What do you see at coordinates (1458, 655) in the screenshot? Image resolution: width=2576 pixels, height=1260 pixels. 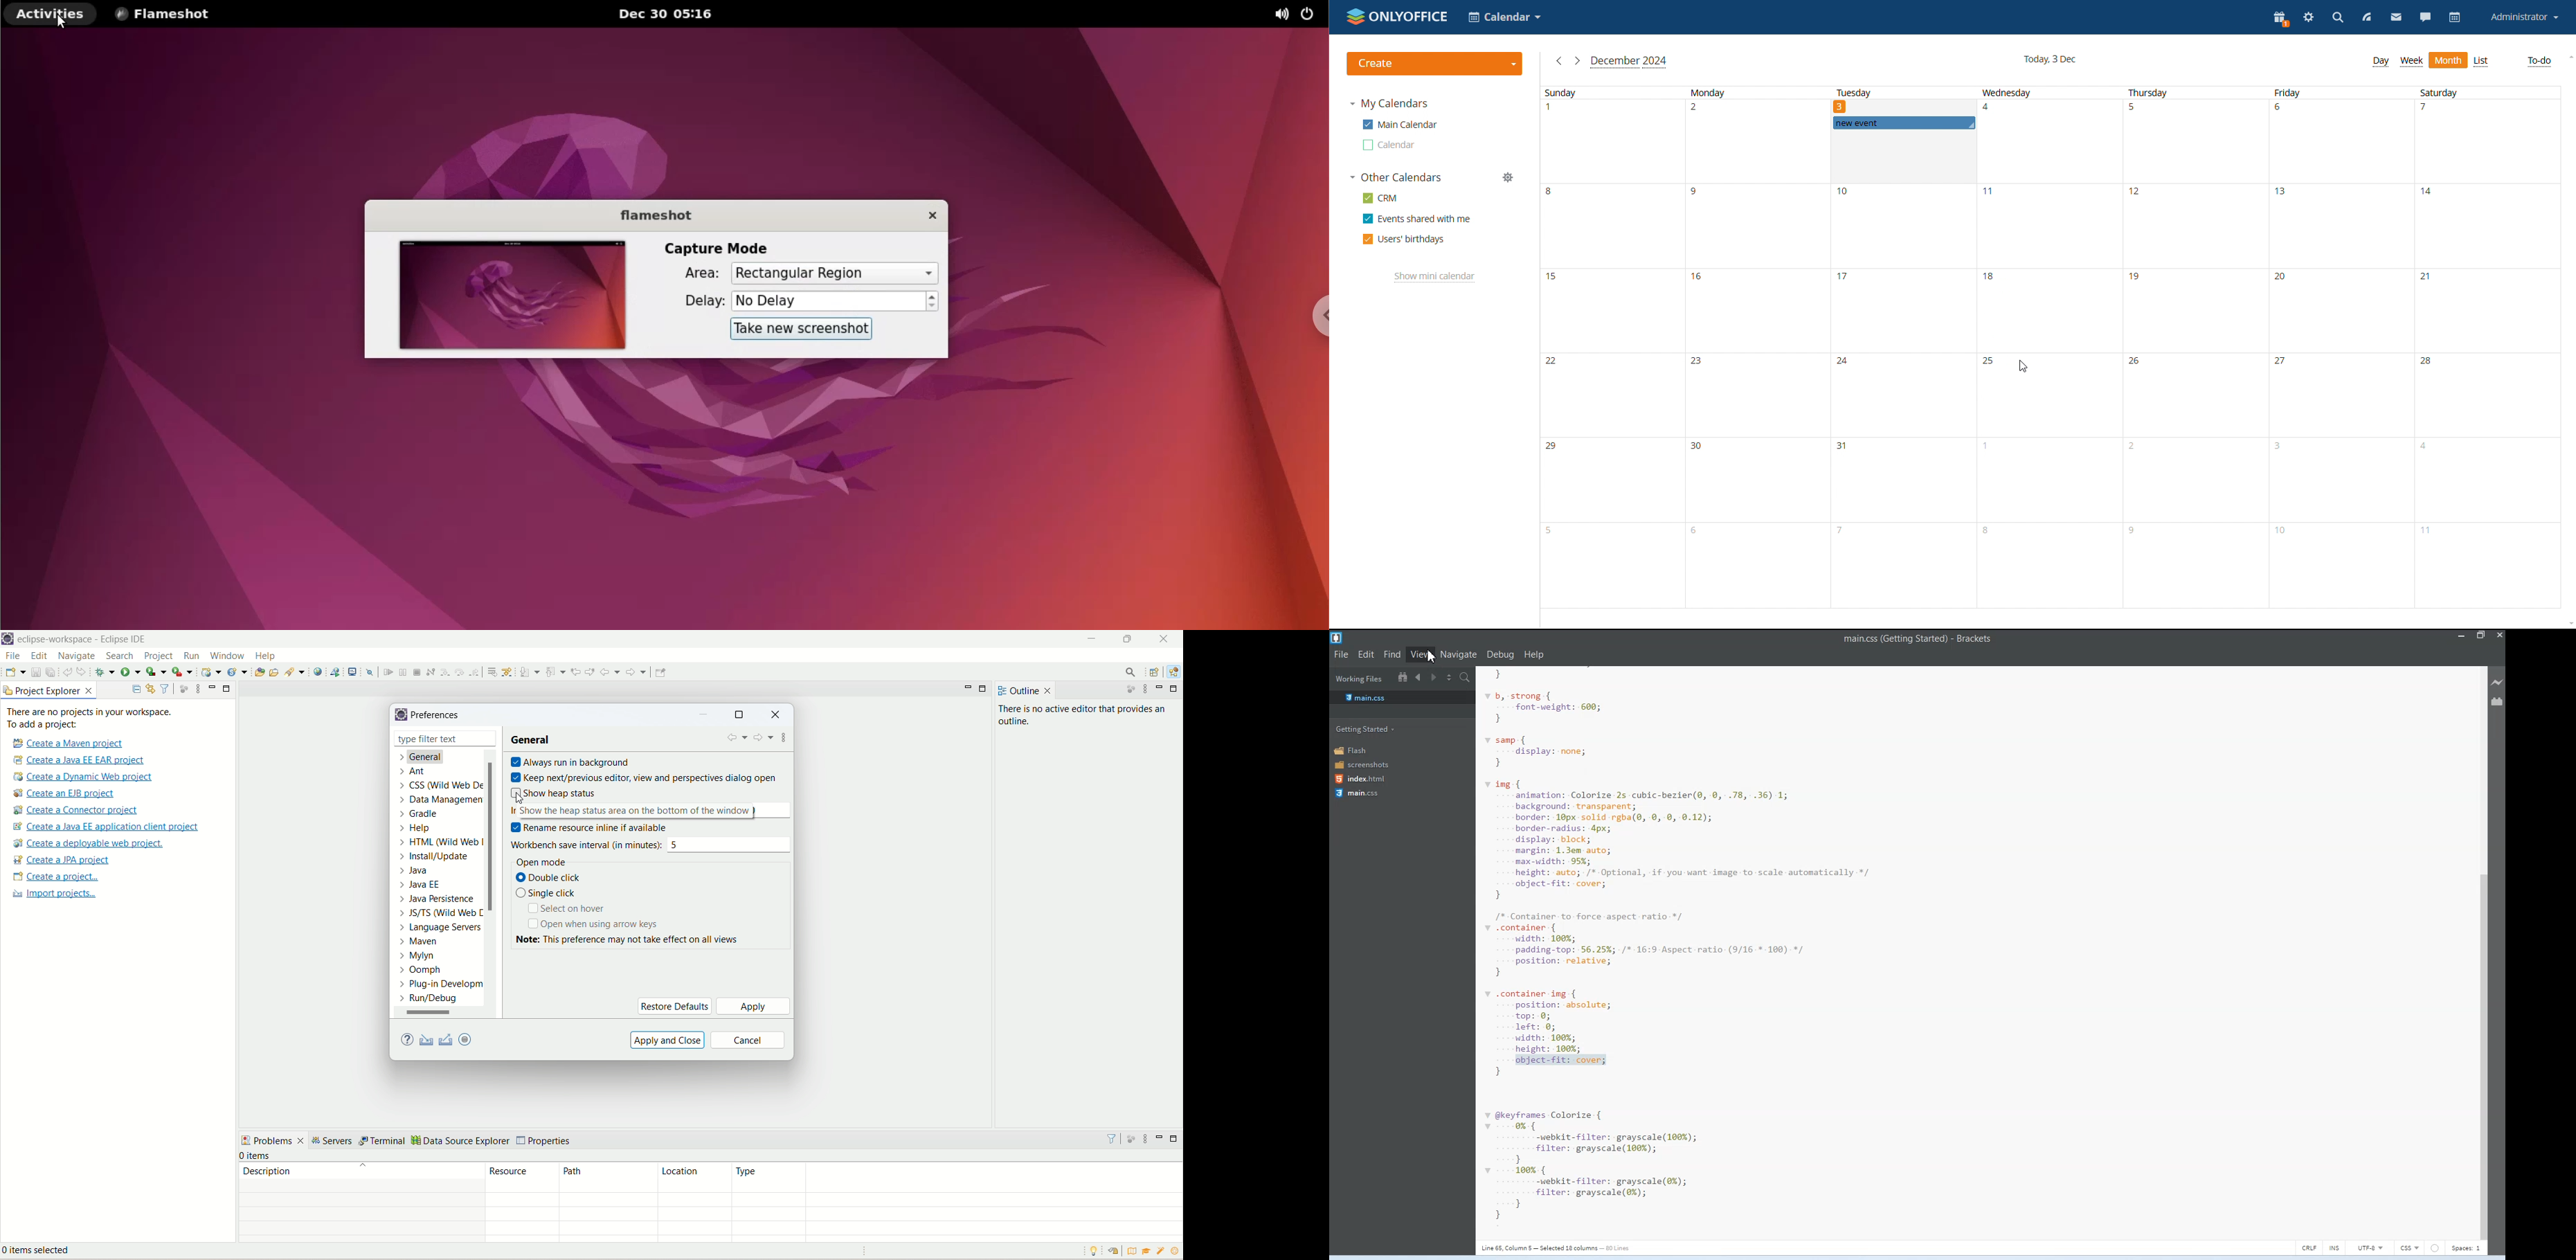 I see `Navigate` at bounding box center [1458, 655].